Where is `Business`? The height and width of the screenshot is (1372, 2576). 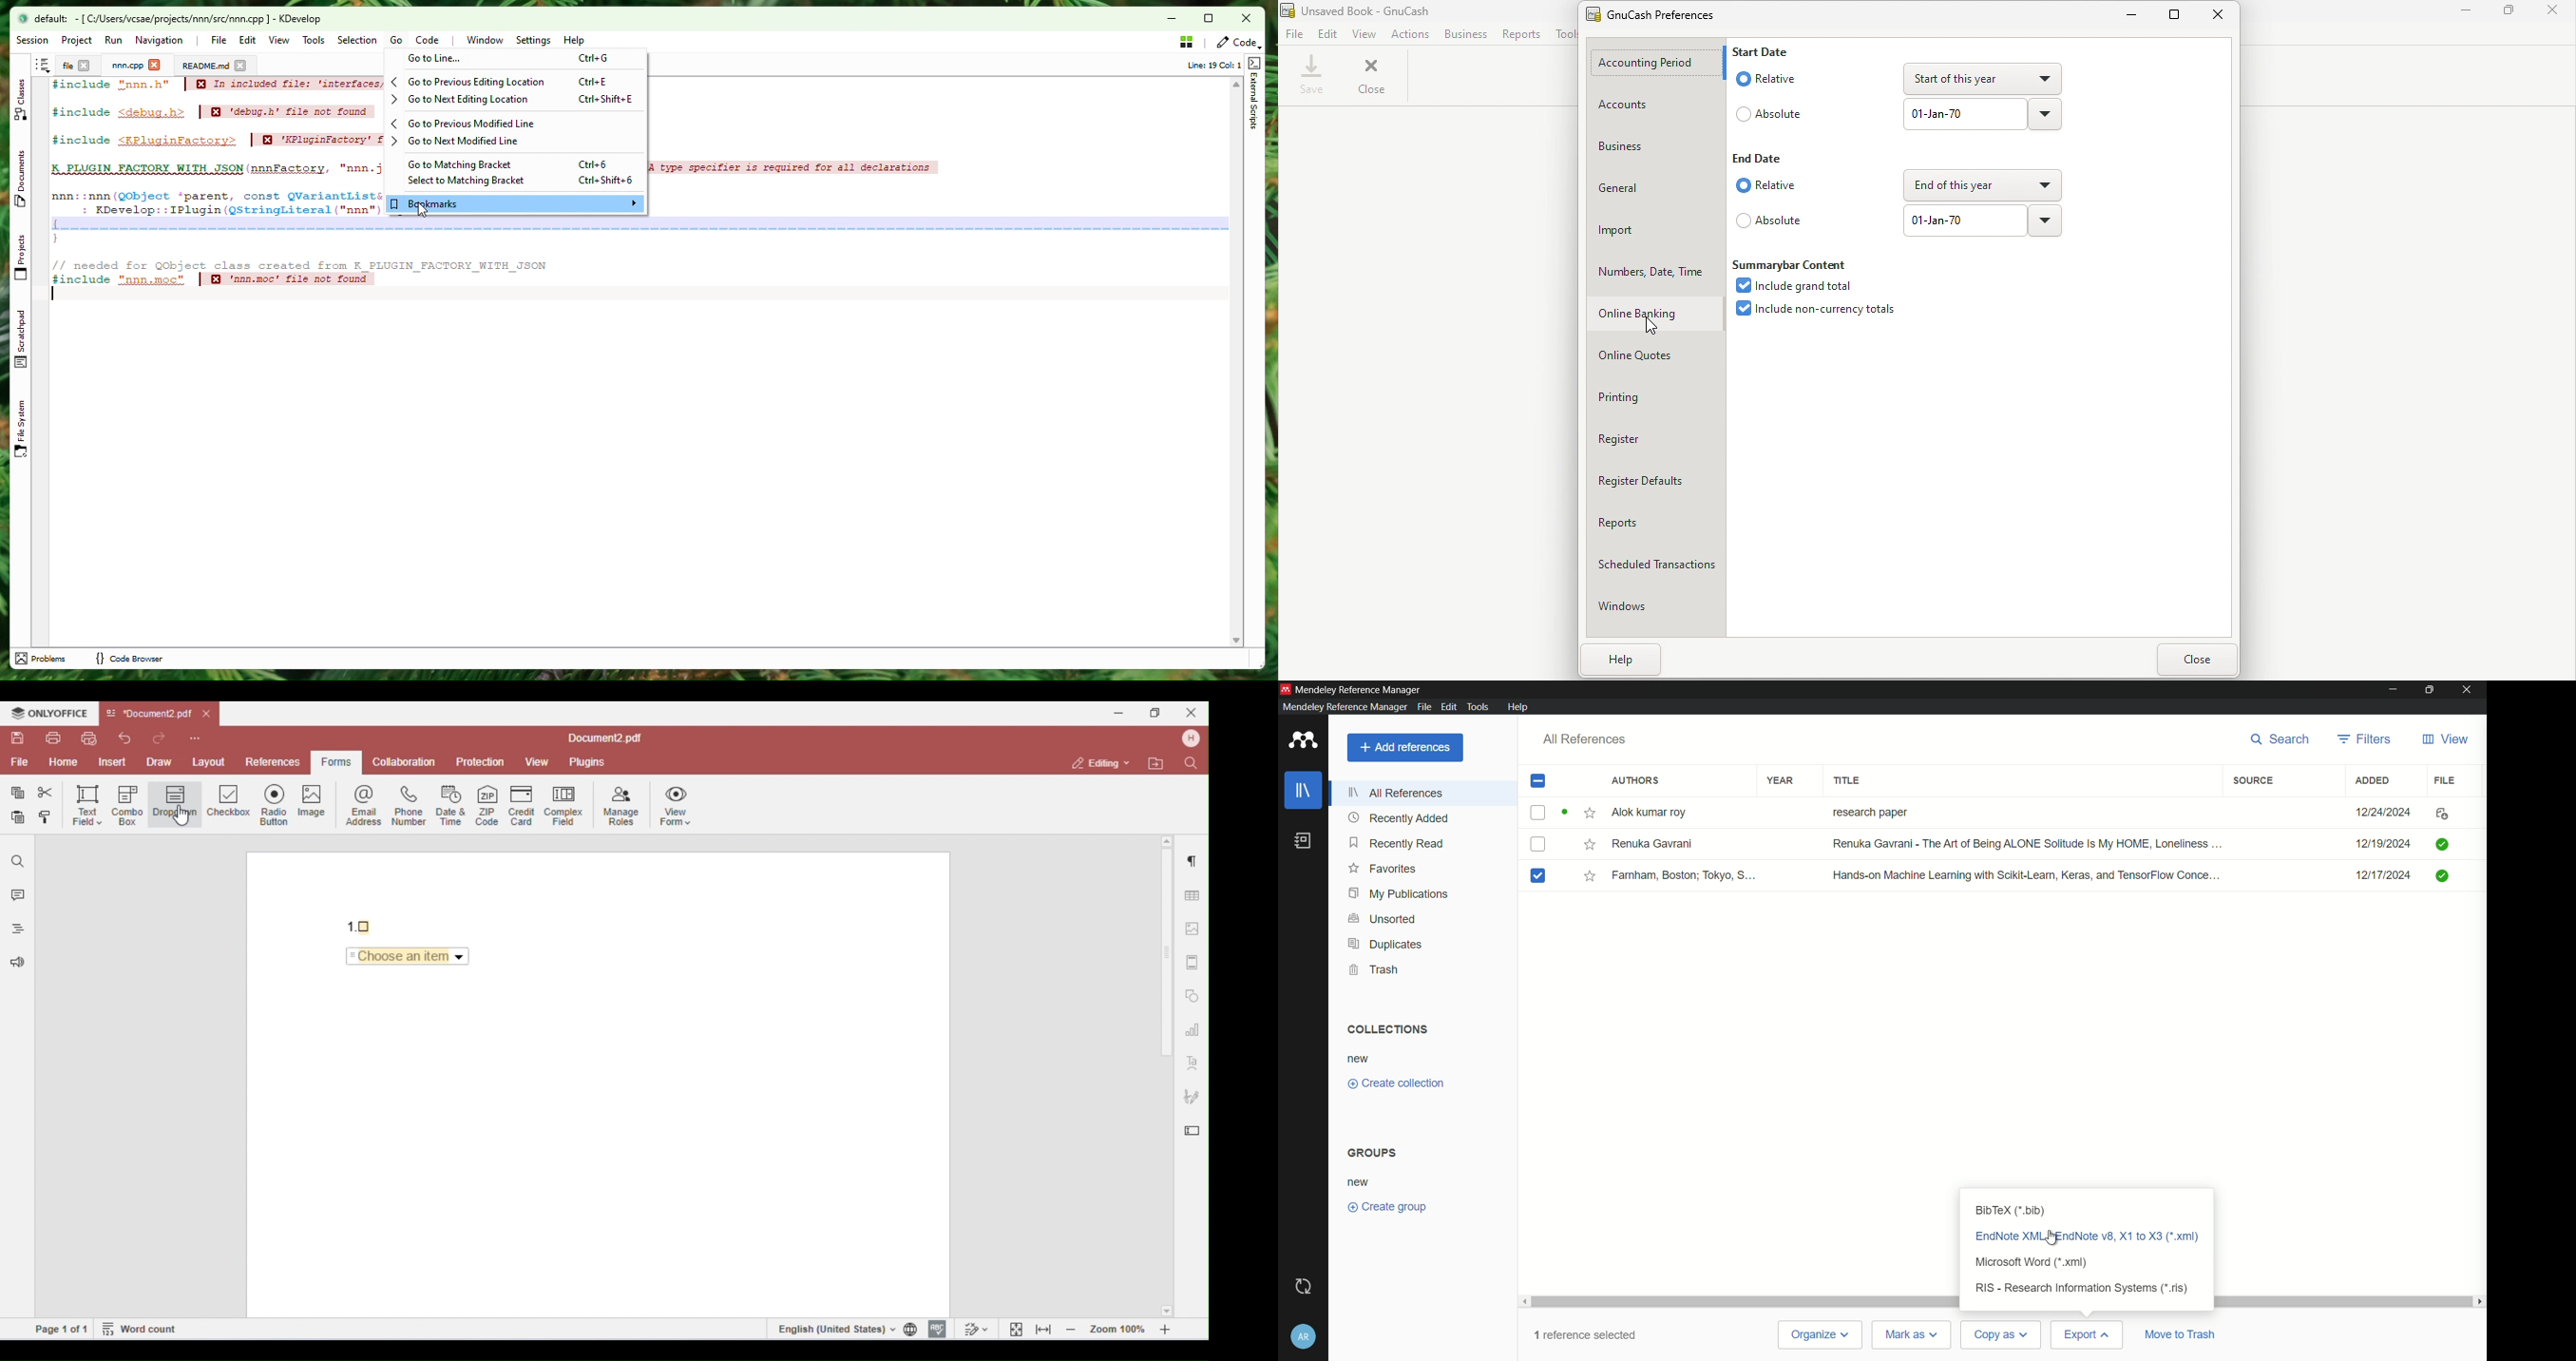 Business is located at coordinates (1463, 34).